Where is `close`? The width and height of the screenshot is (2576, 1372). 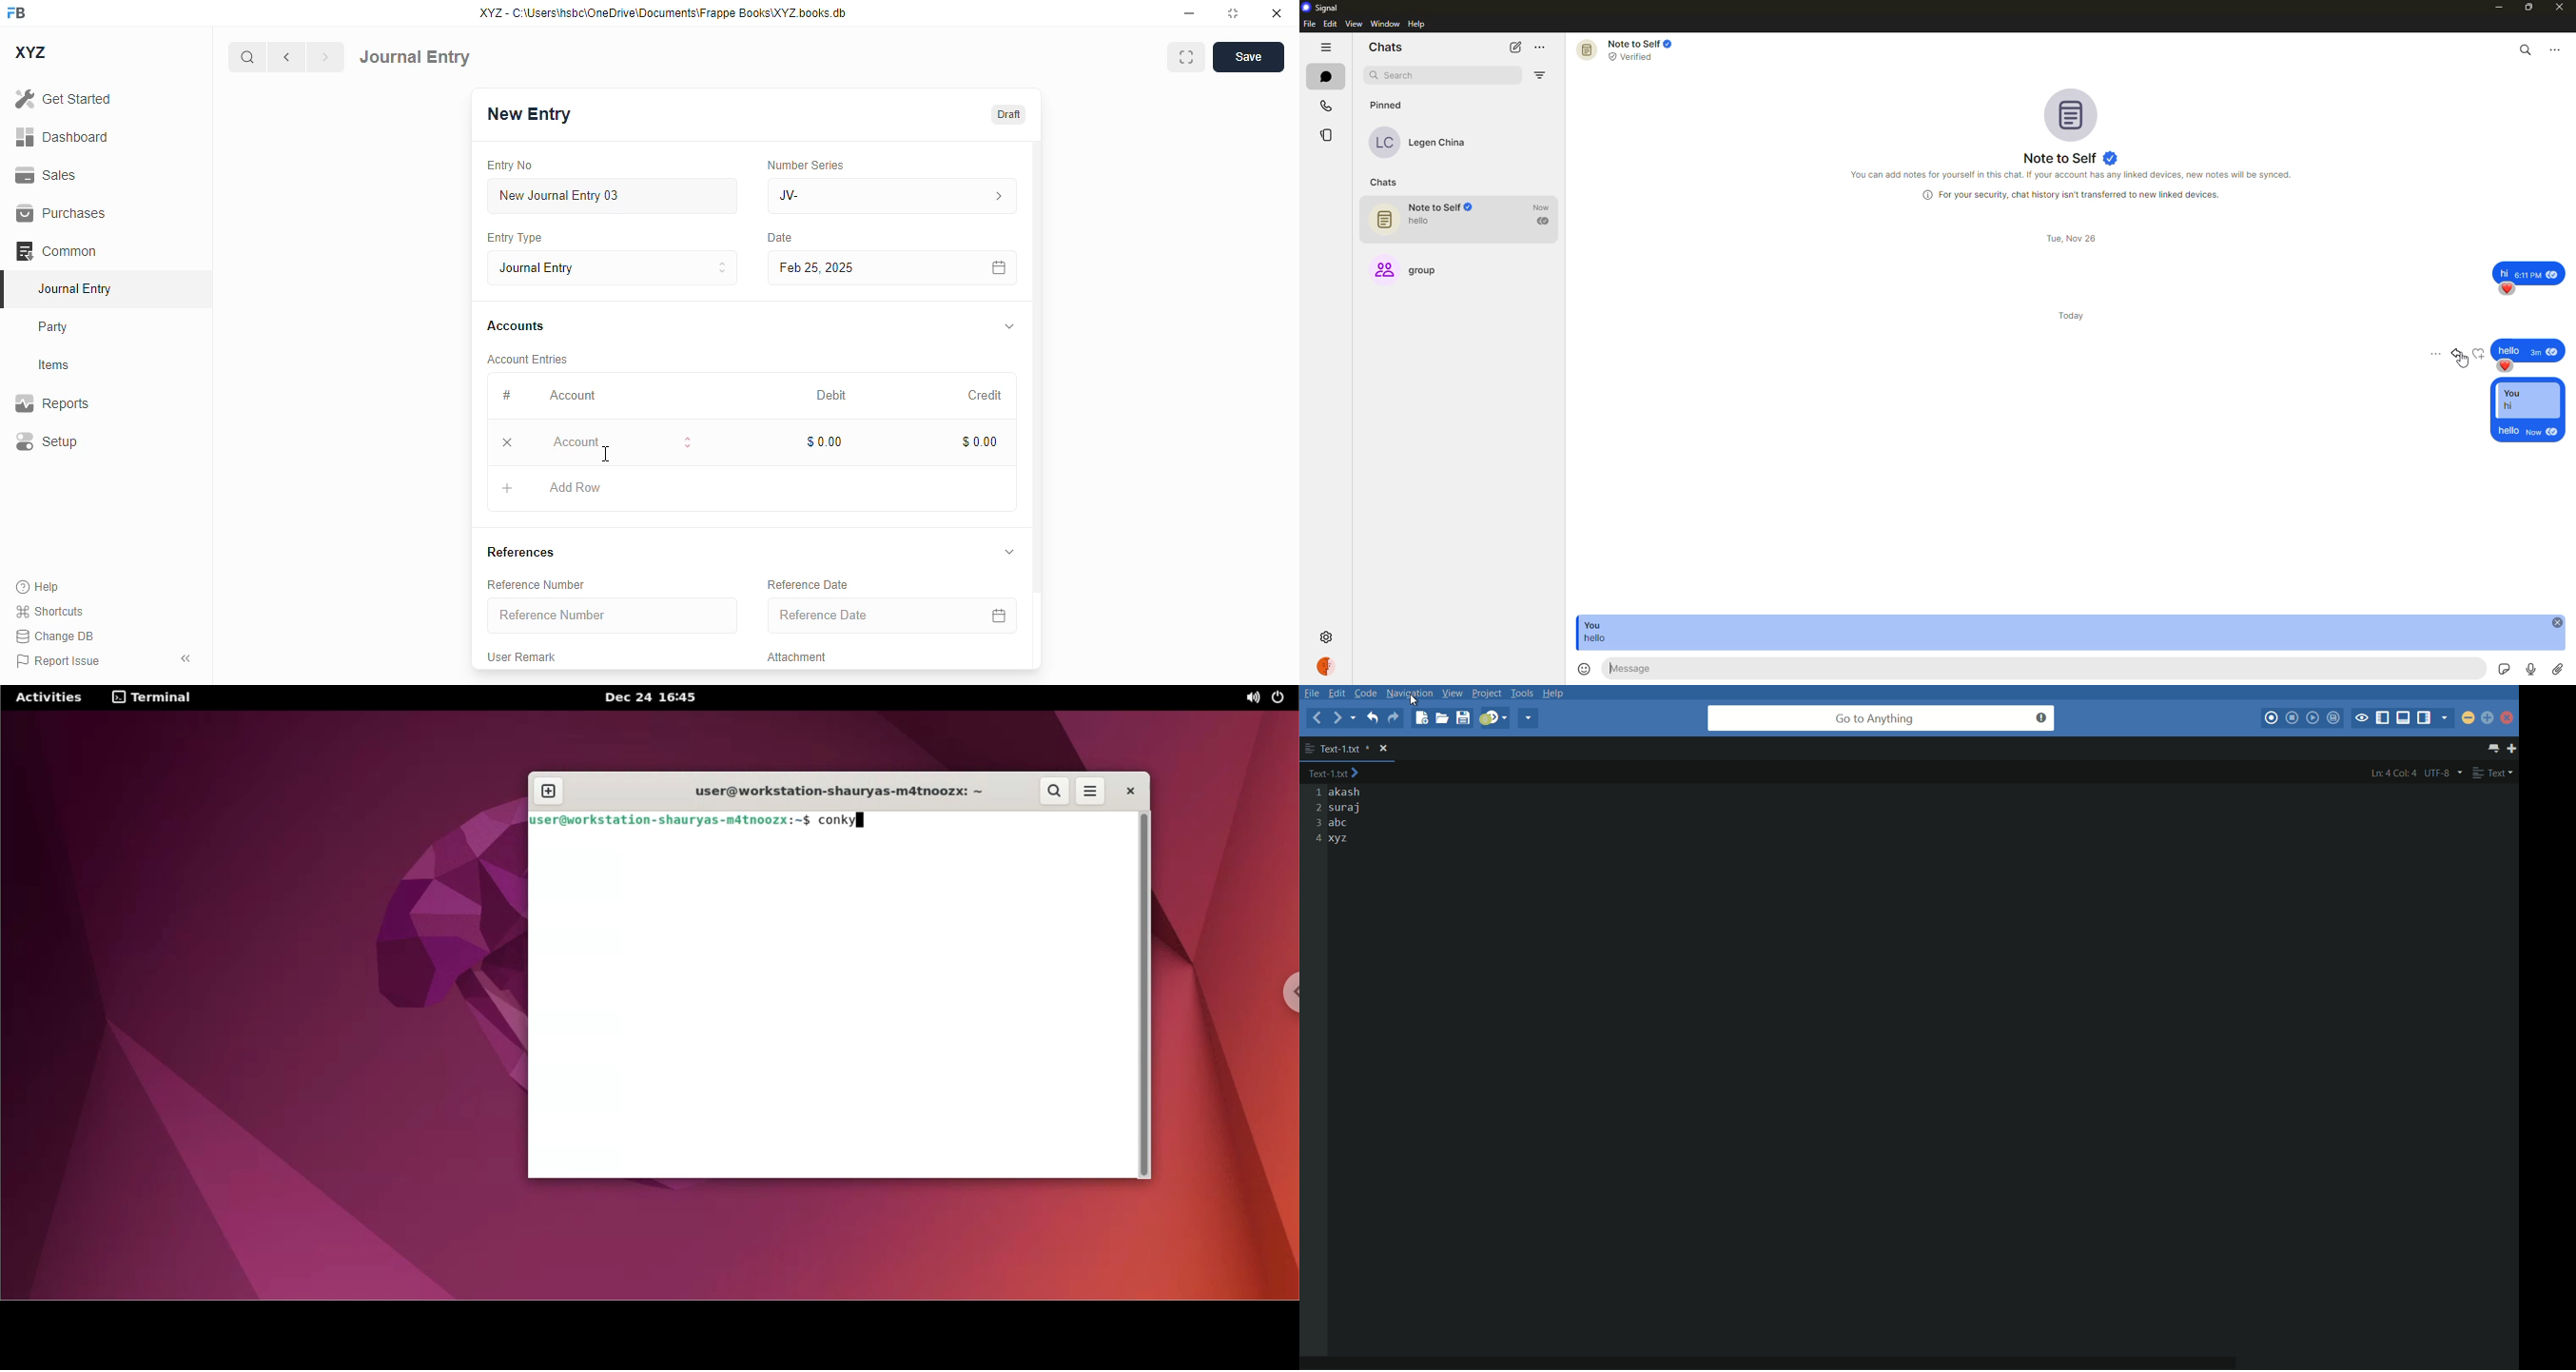
close is located at coordinates (1277, 12).